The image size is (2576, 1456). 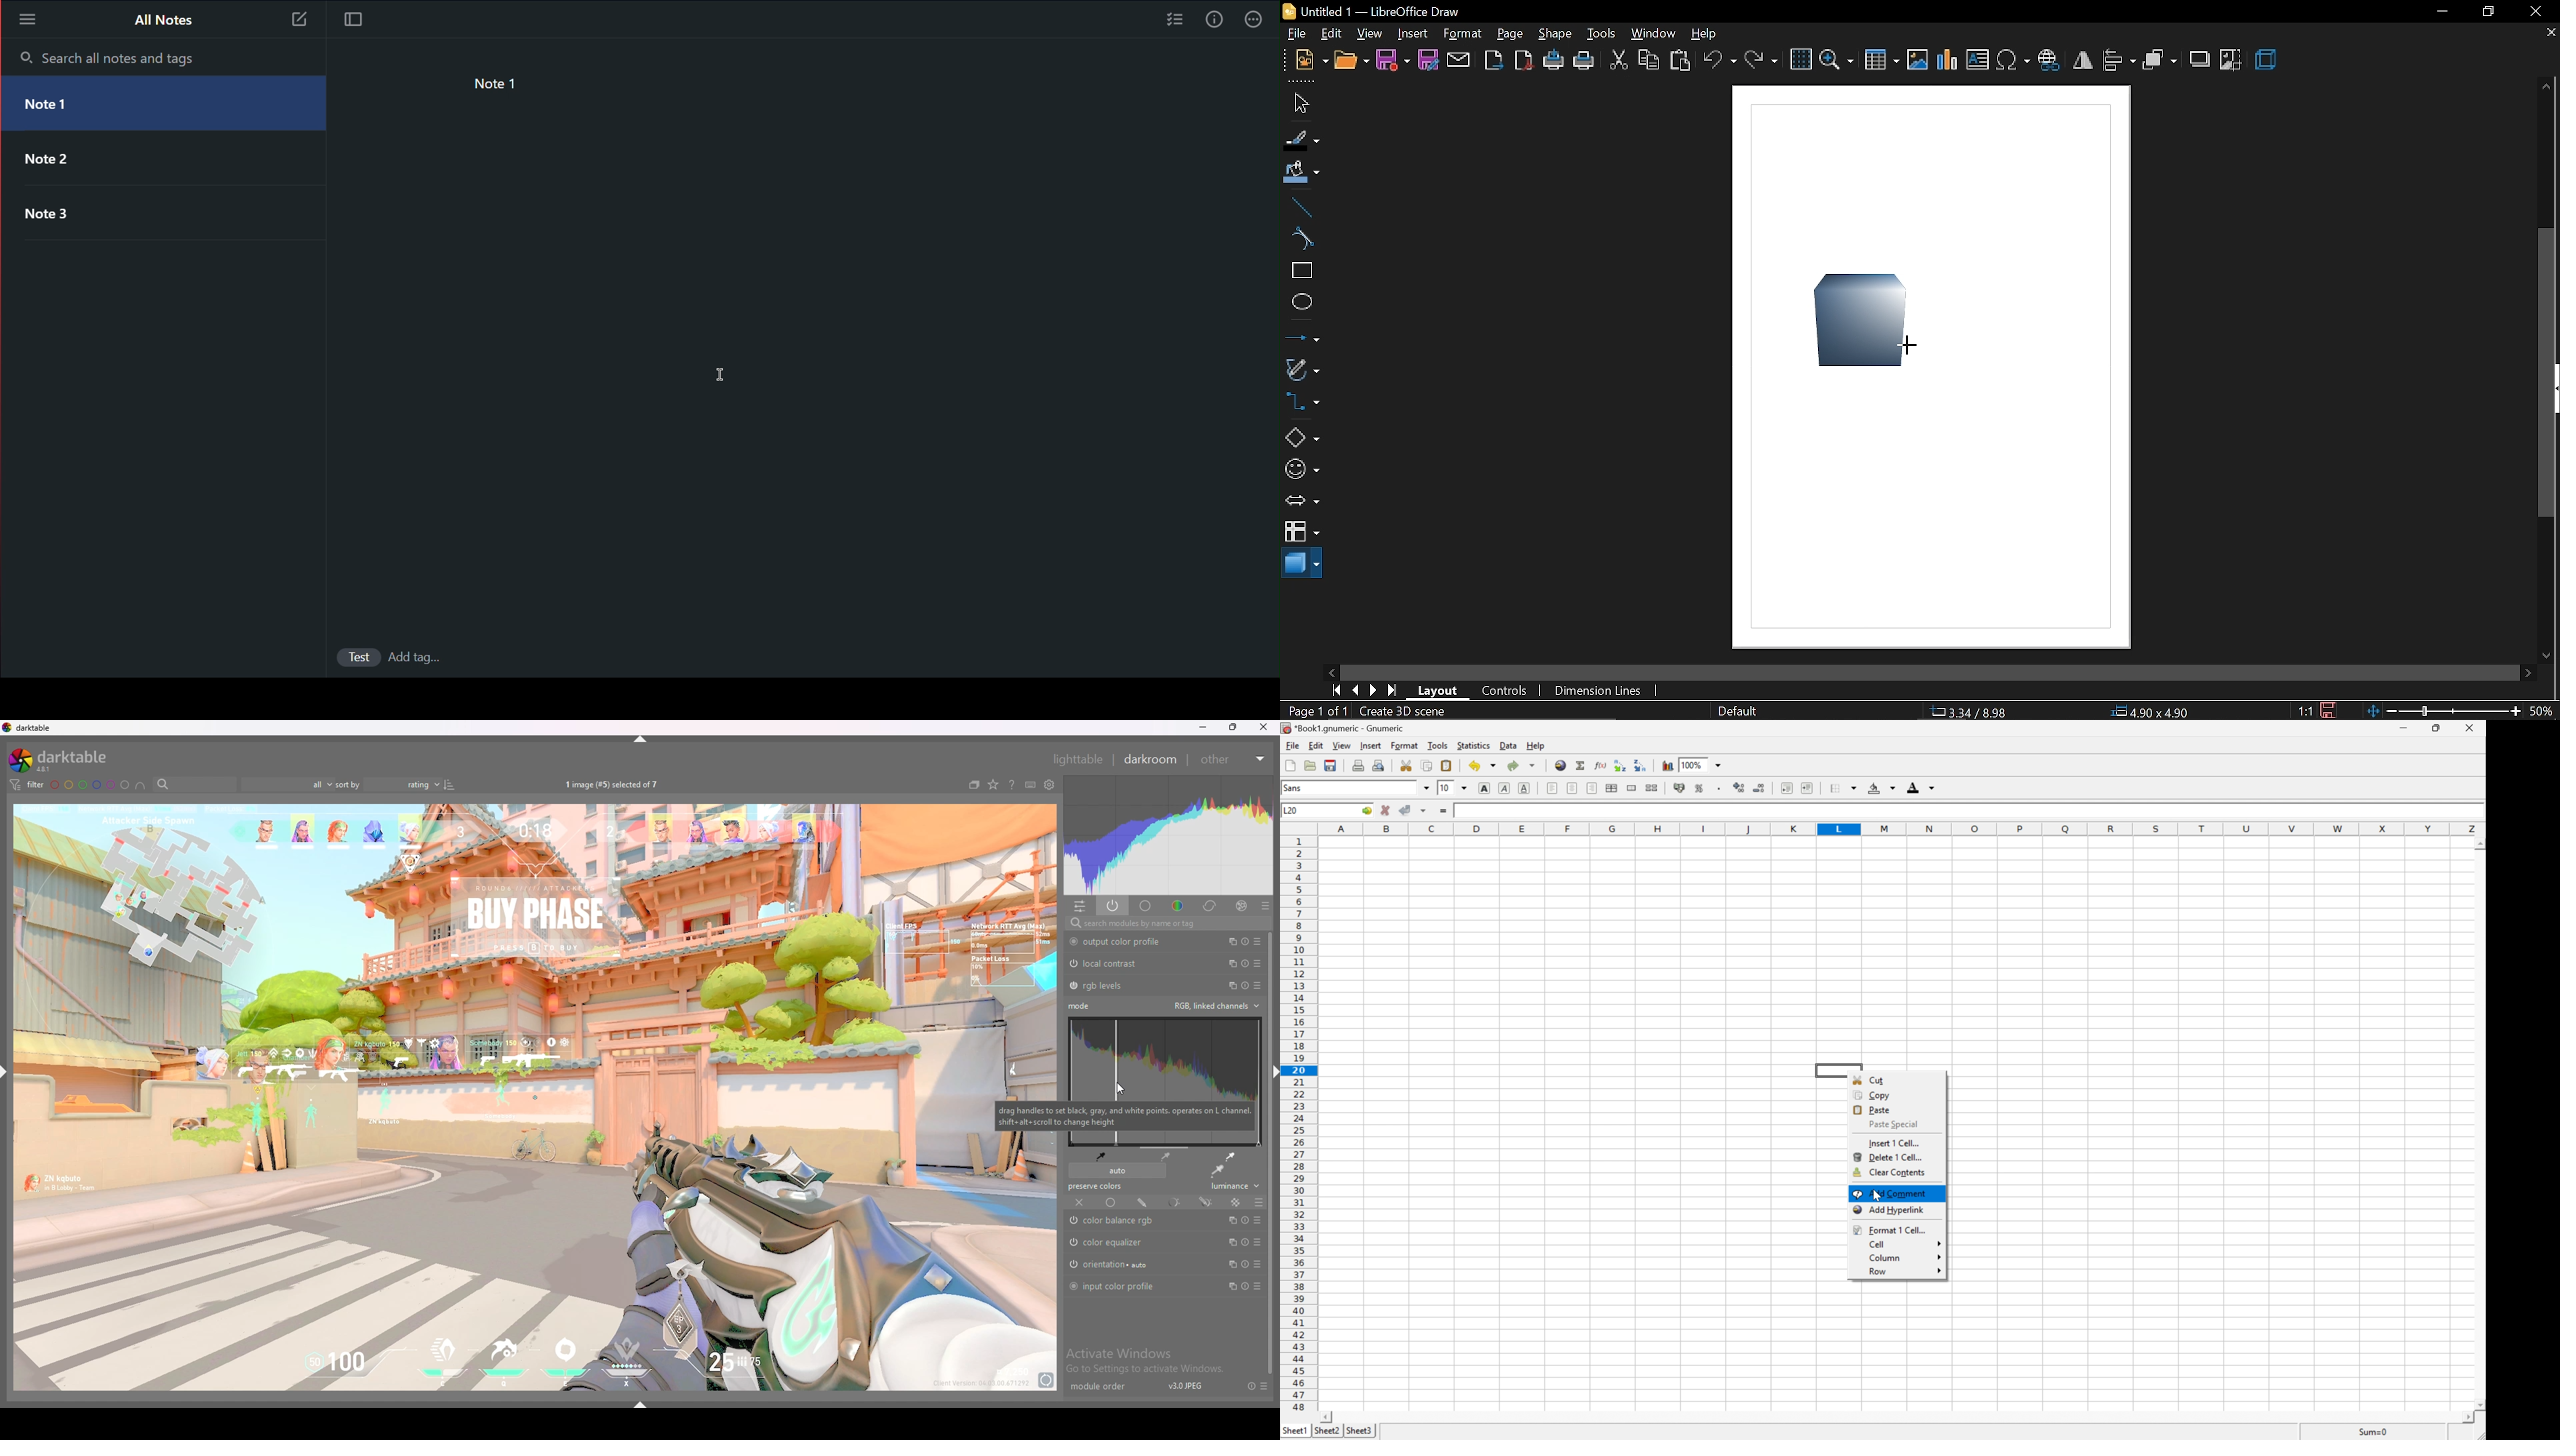 What do you see at coordinates (1071, 1287) in the screenshot?
I see `switched on` at bounding box center [1071, 1287].